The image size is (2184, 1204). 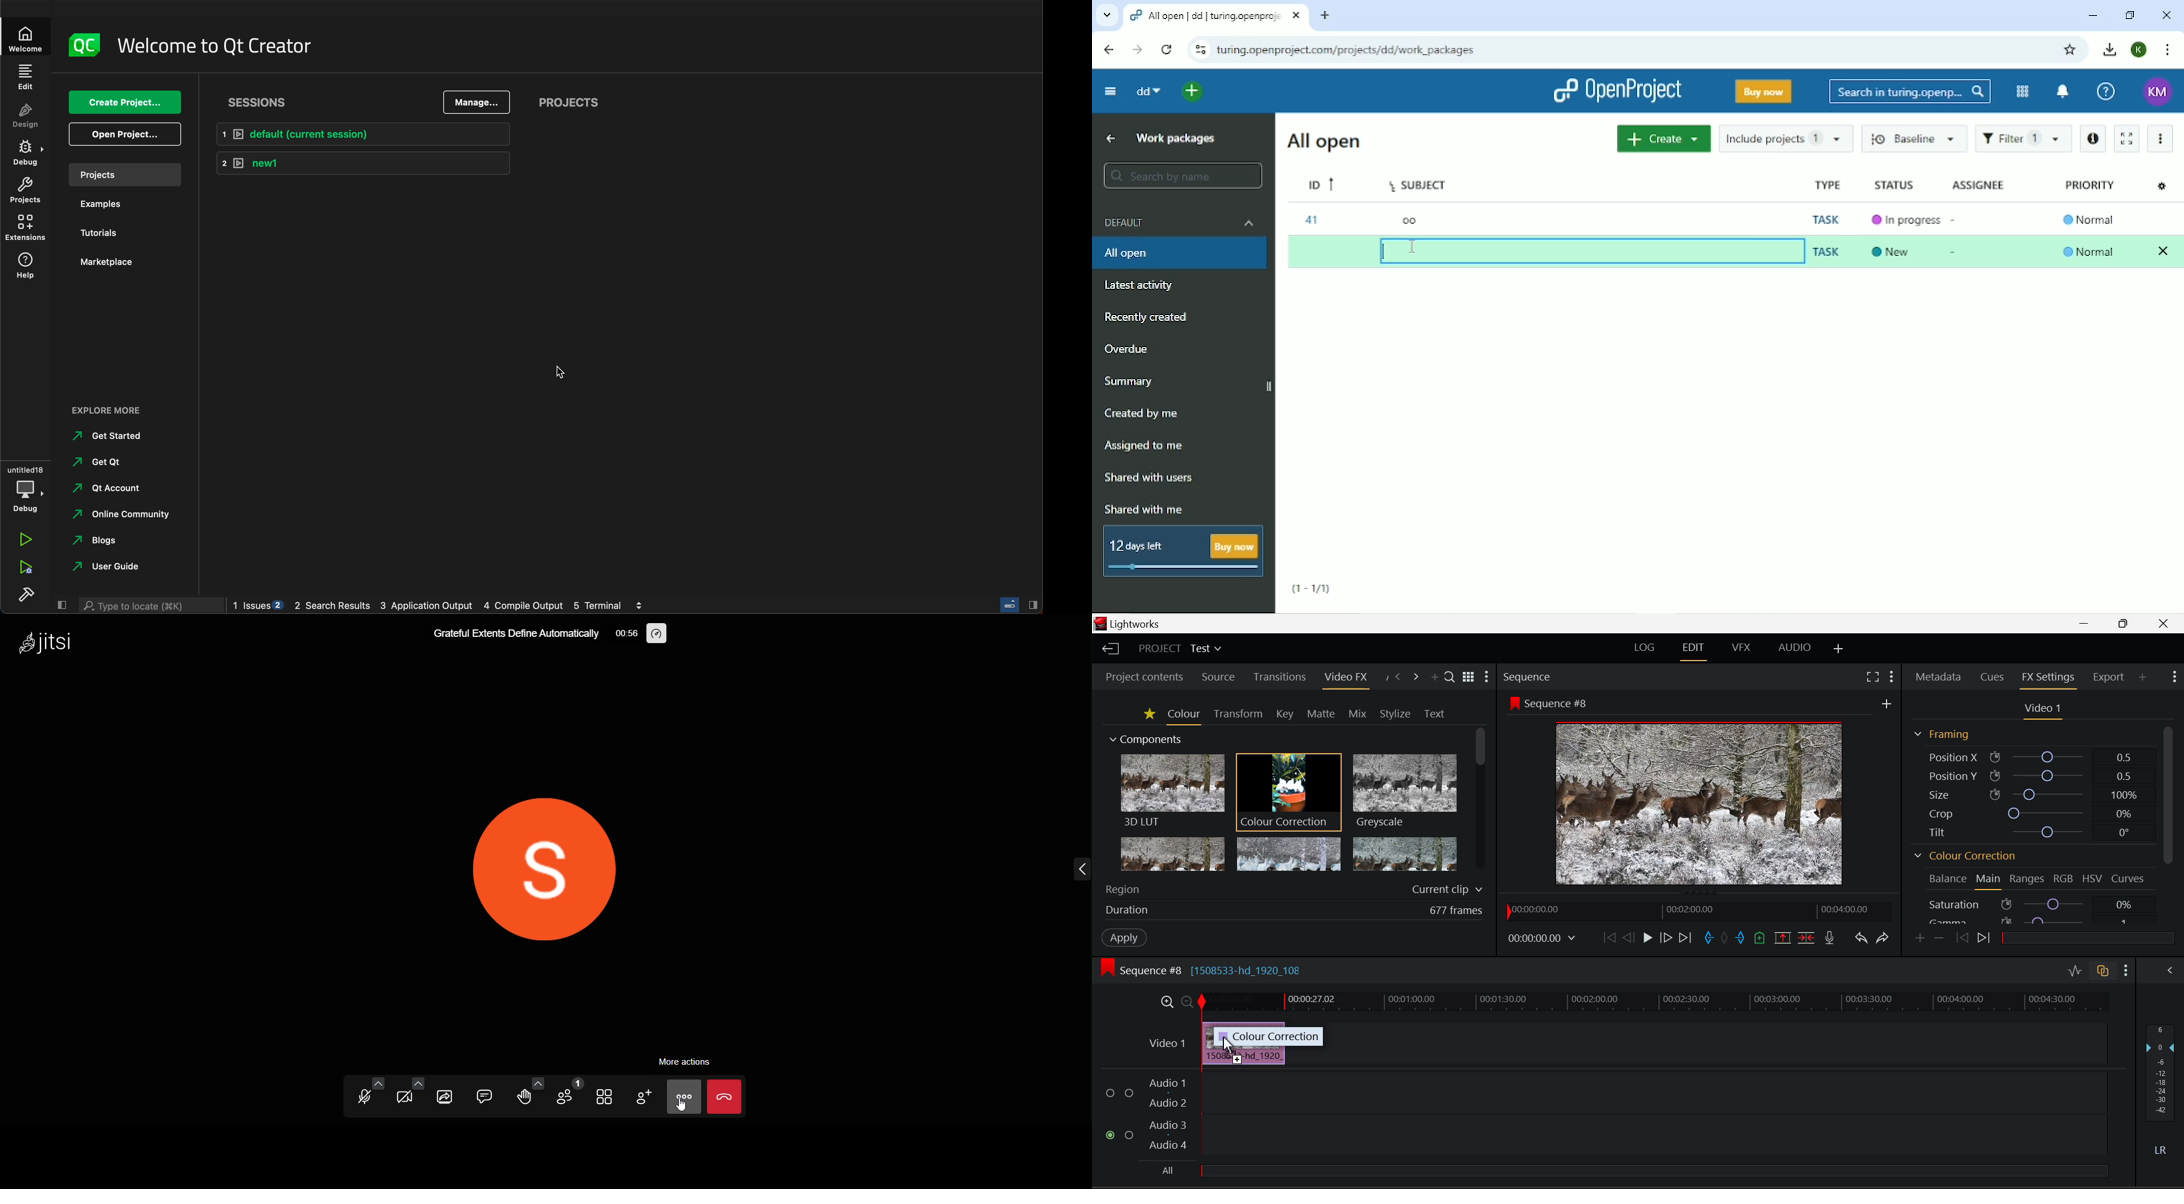 I want to click on Created by me, so click(x=1143, y=414).